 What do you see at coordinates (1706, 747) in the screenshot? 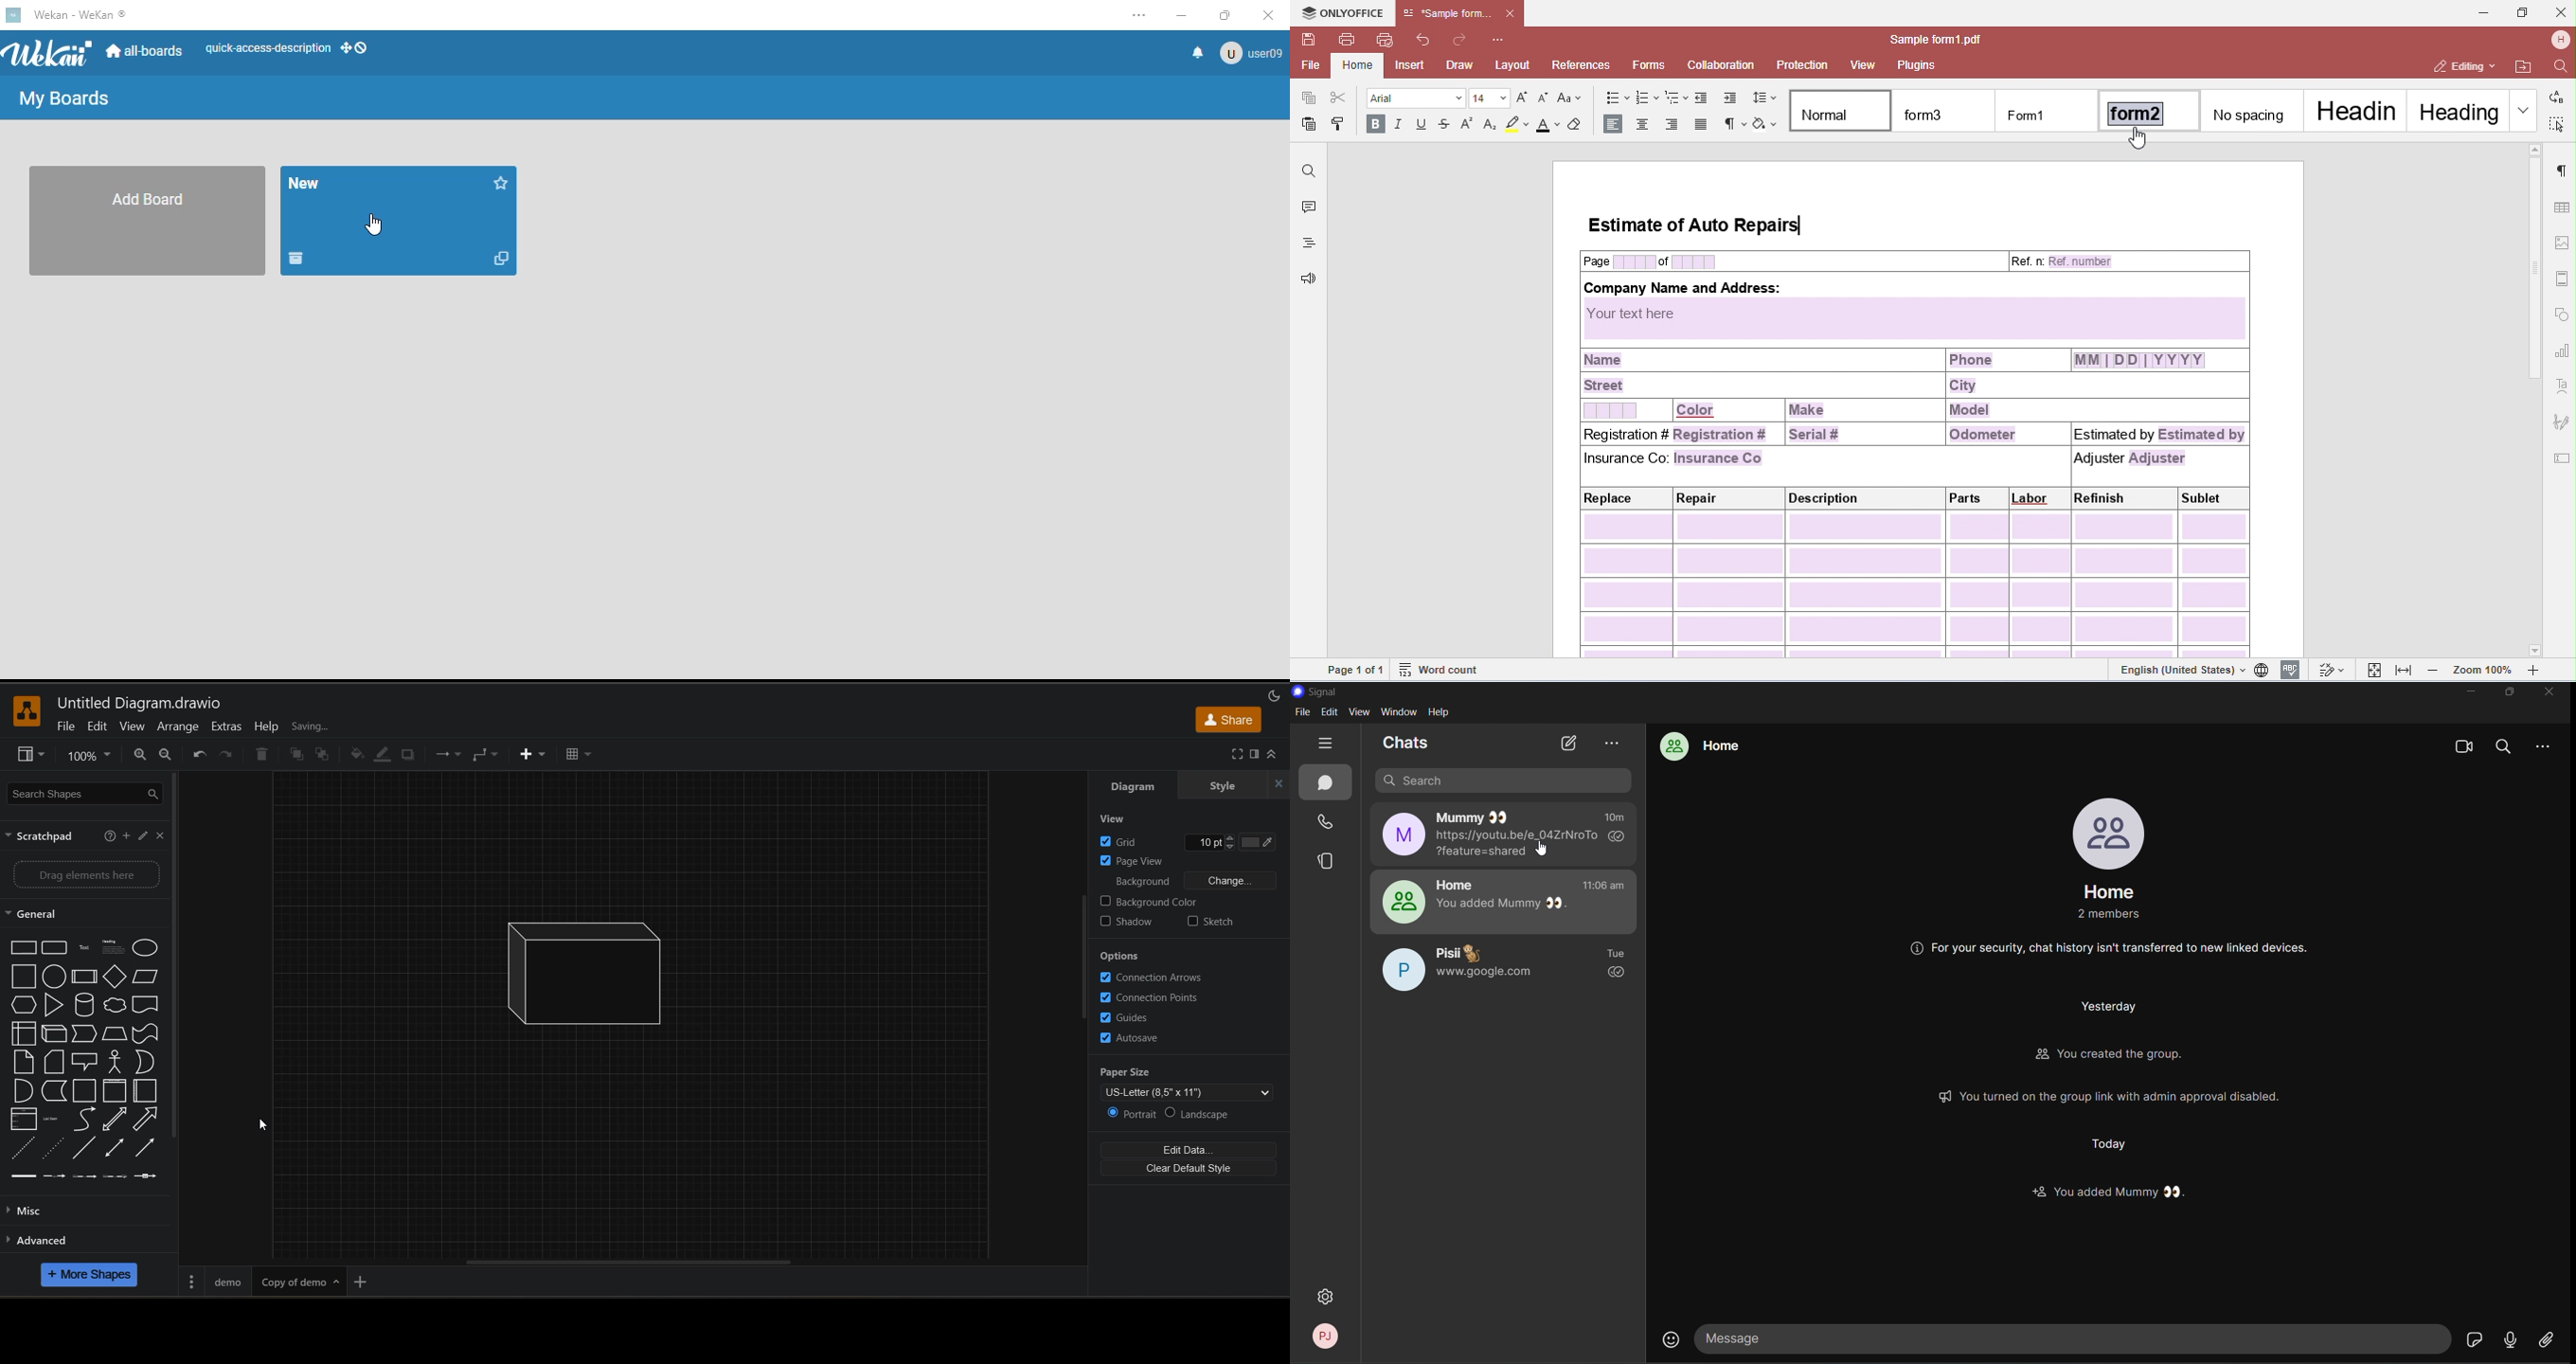
I see `home group chat` at bounding box center [1706, 747].